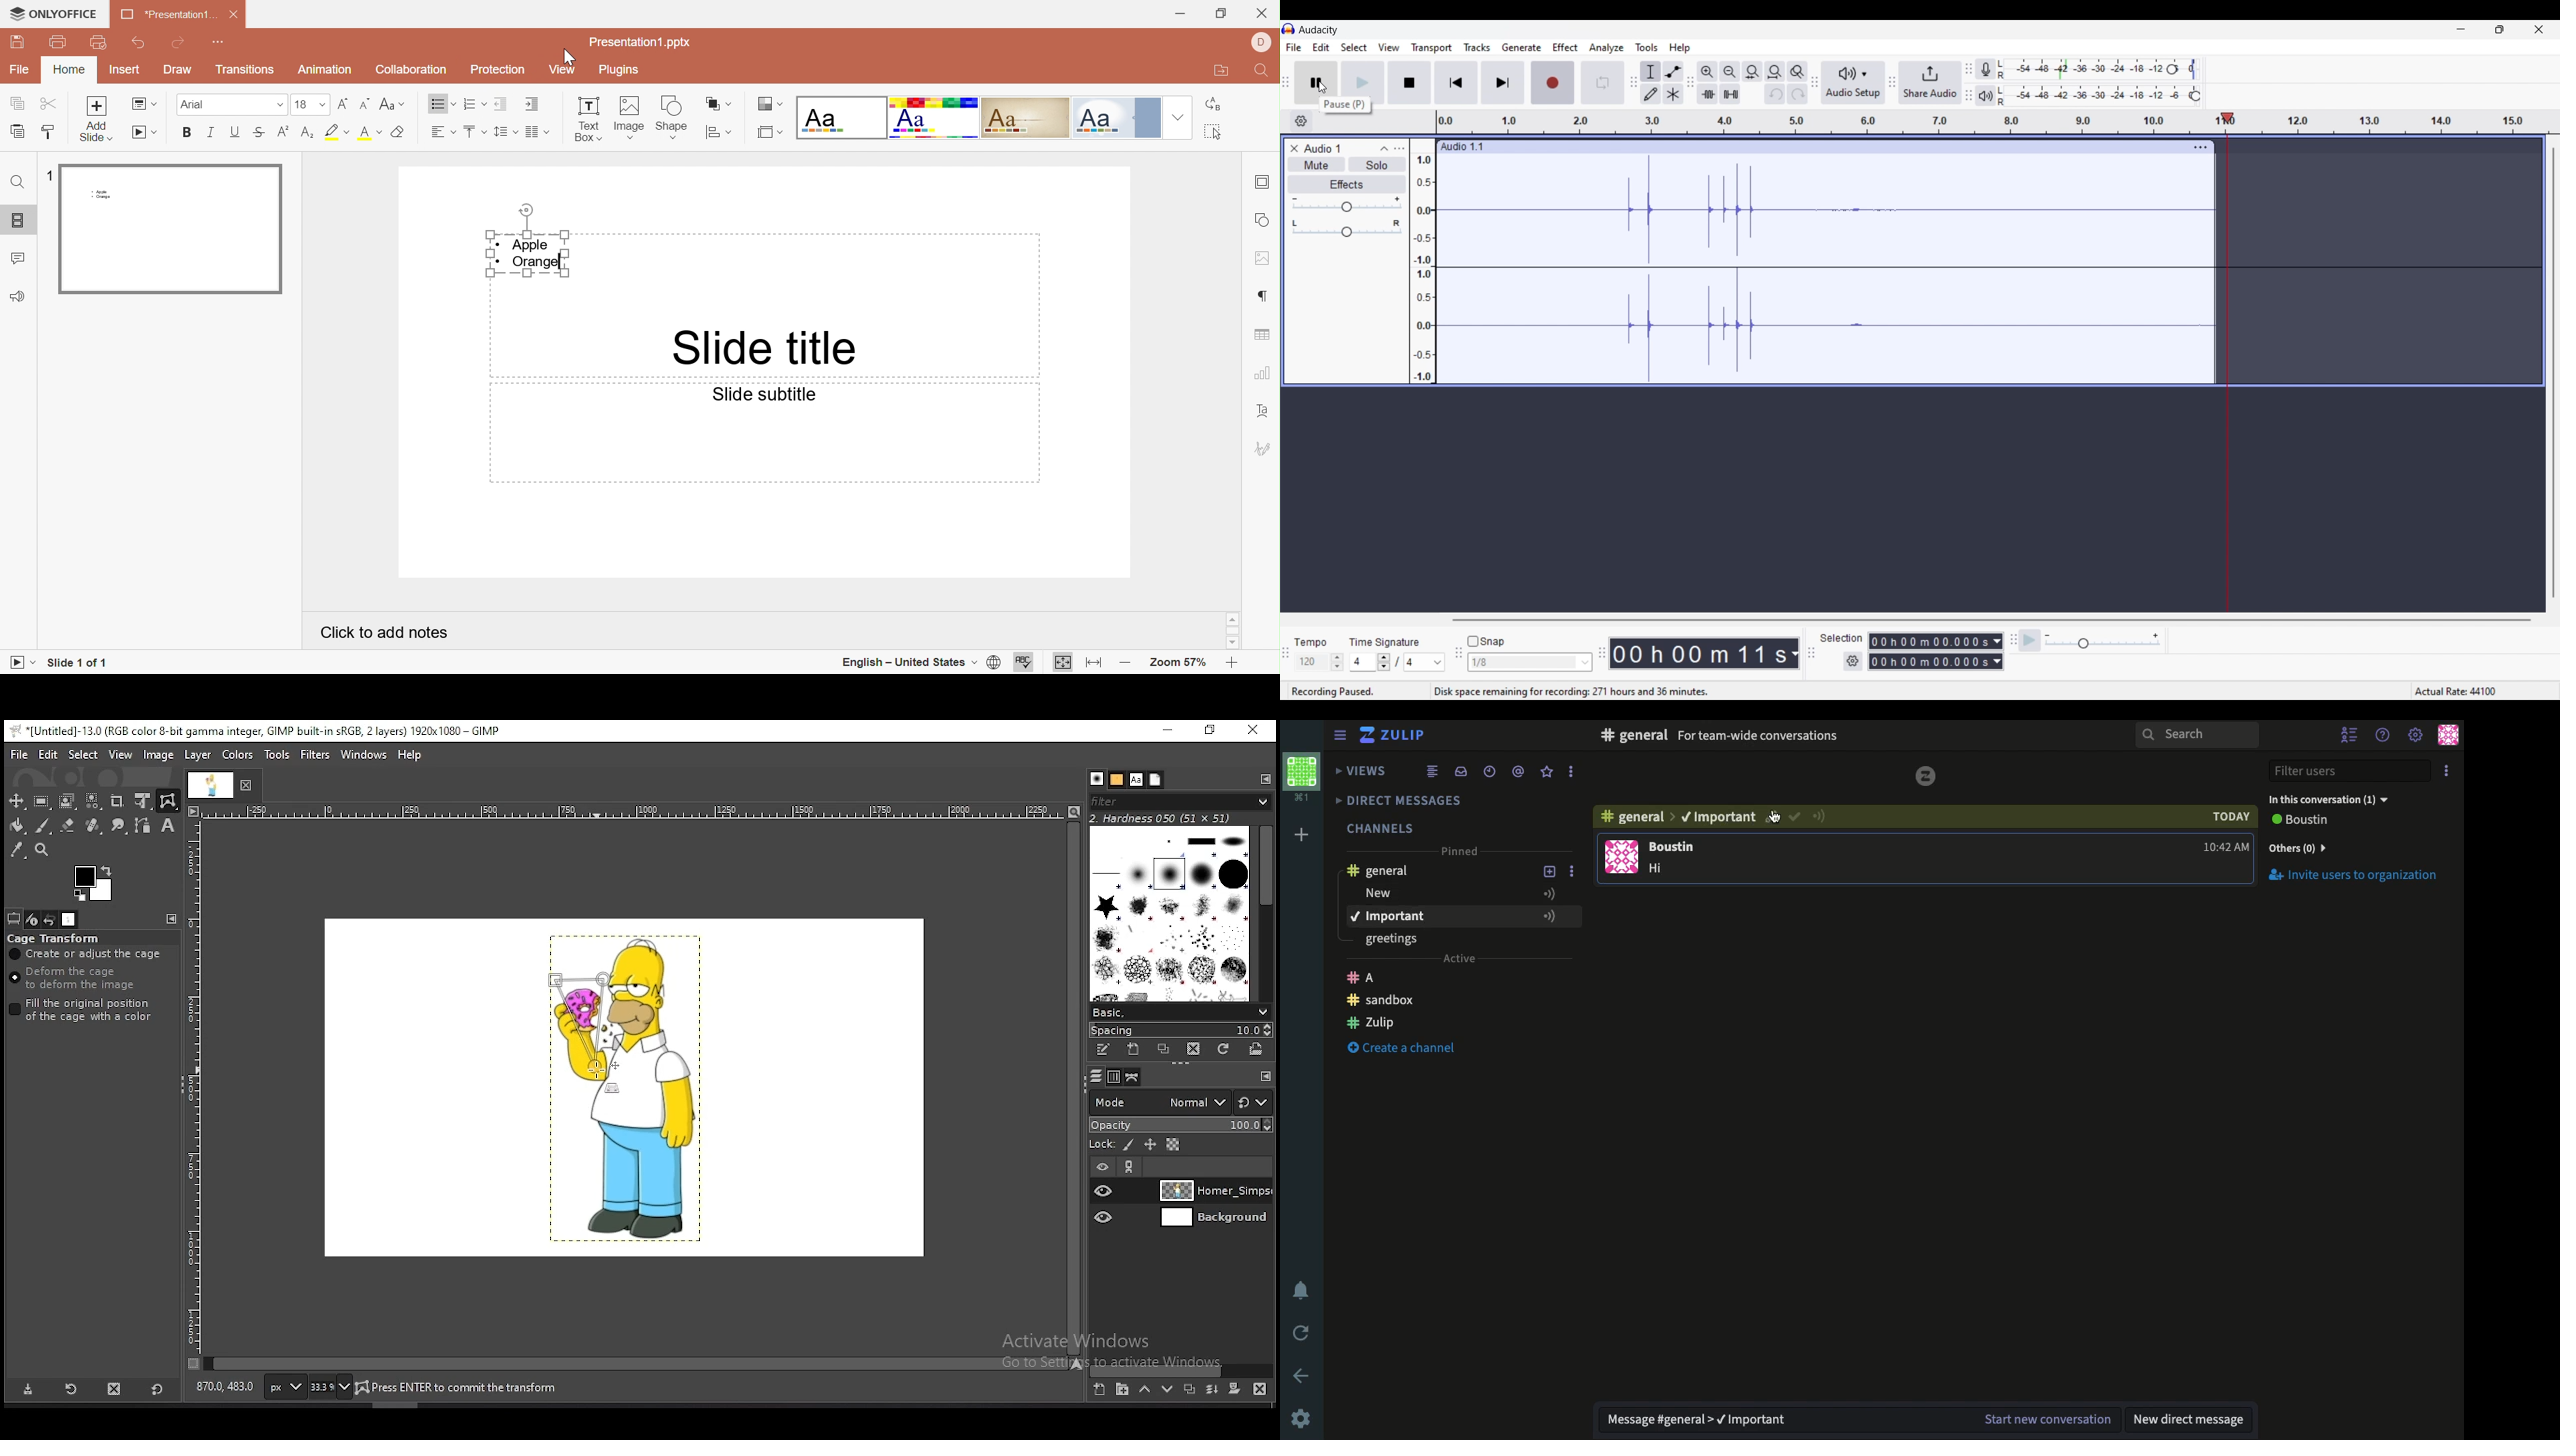  I want to click on document history, so click(1155, 780).